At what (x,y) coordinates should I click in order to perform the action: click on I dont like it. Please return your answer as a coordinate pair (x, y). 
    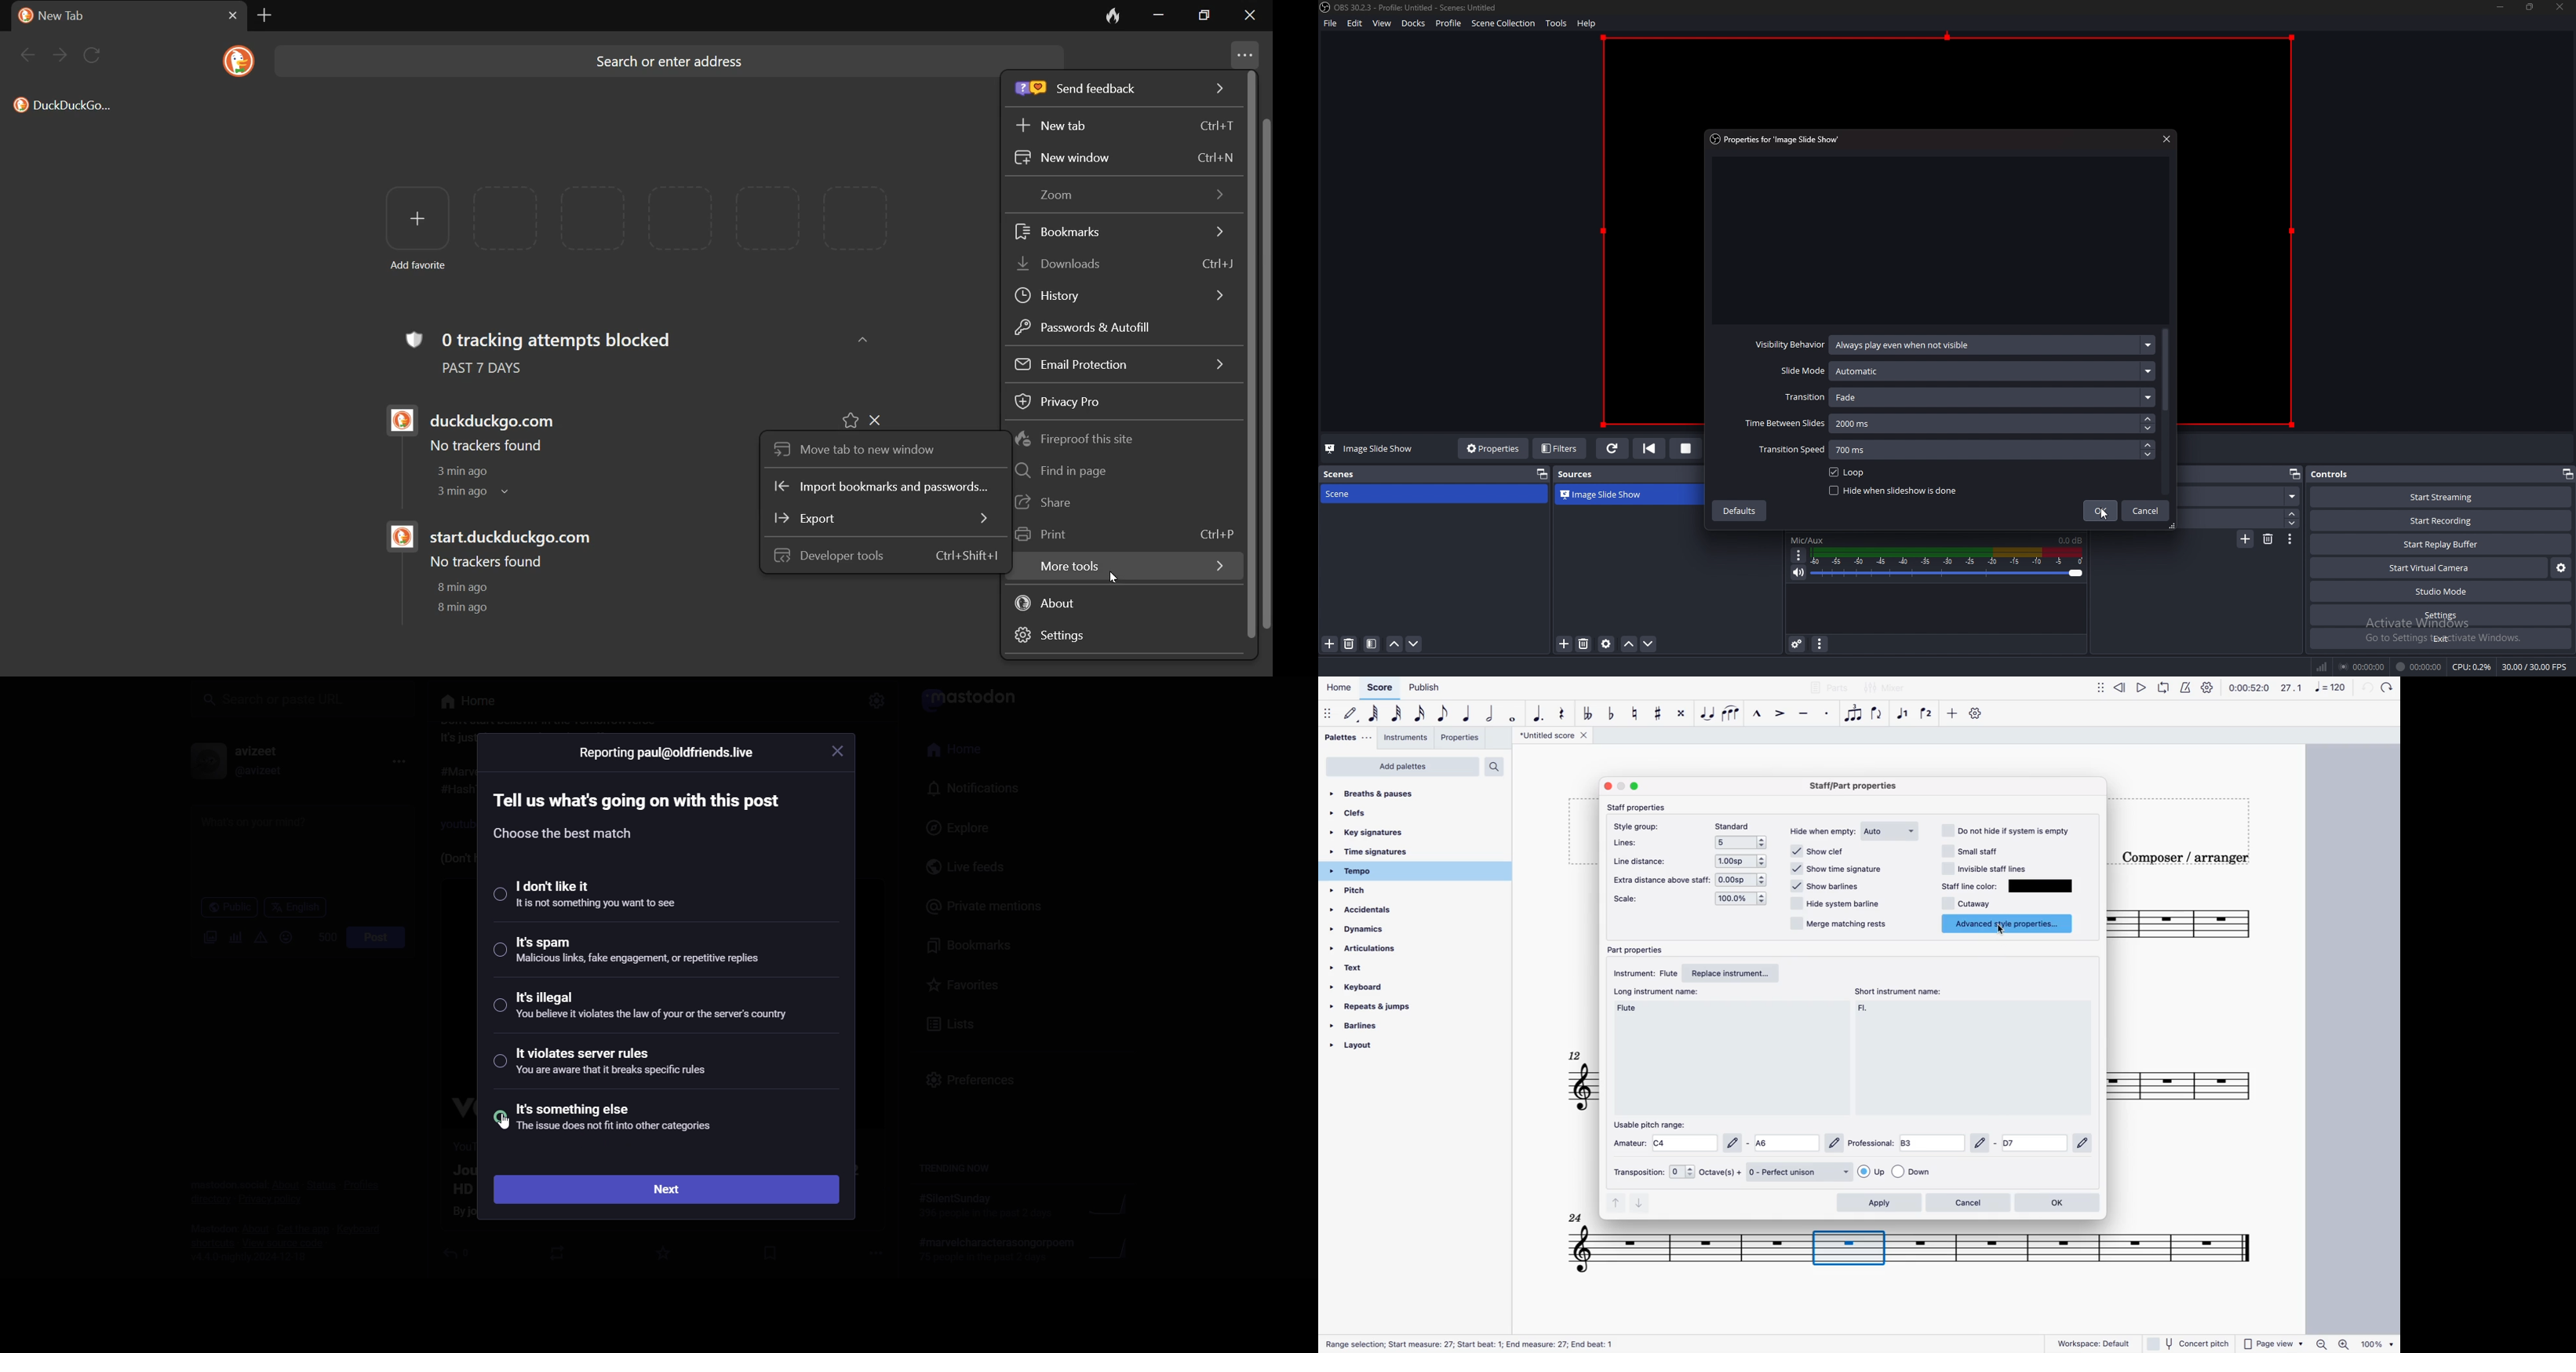
    Looking at the image, I should click on (593, 896).